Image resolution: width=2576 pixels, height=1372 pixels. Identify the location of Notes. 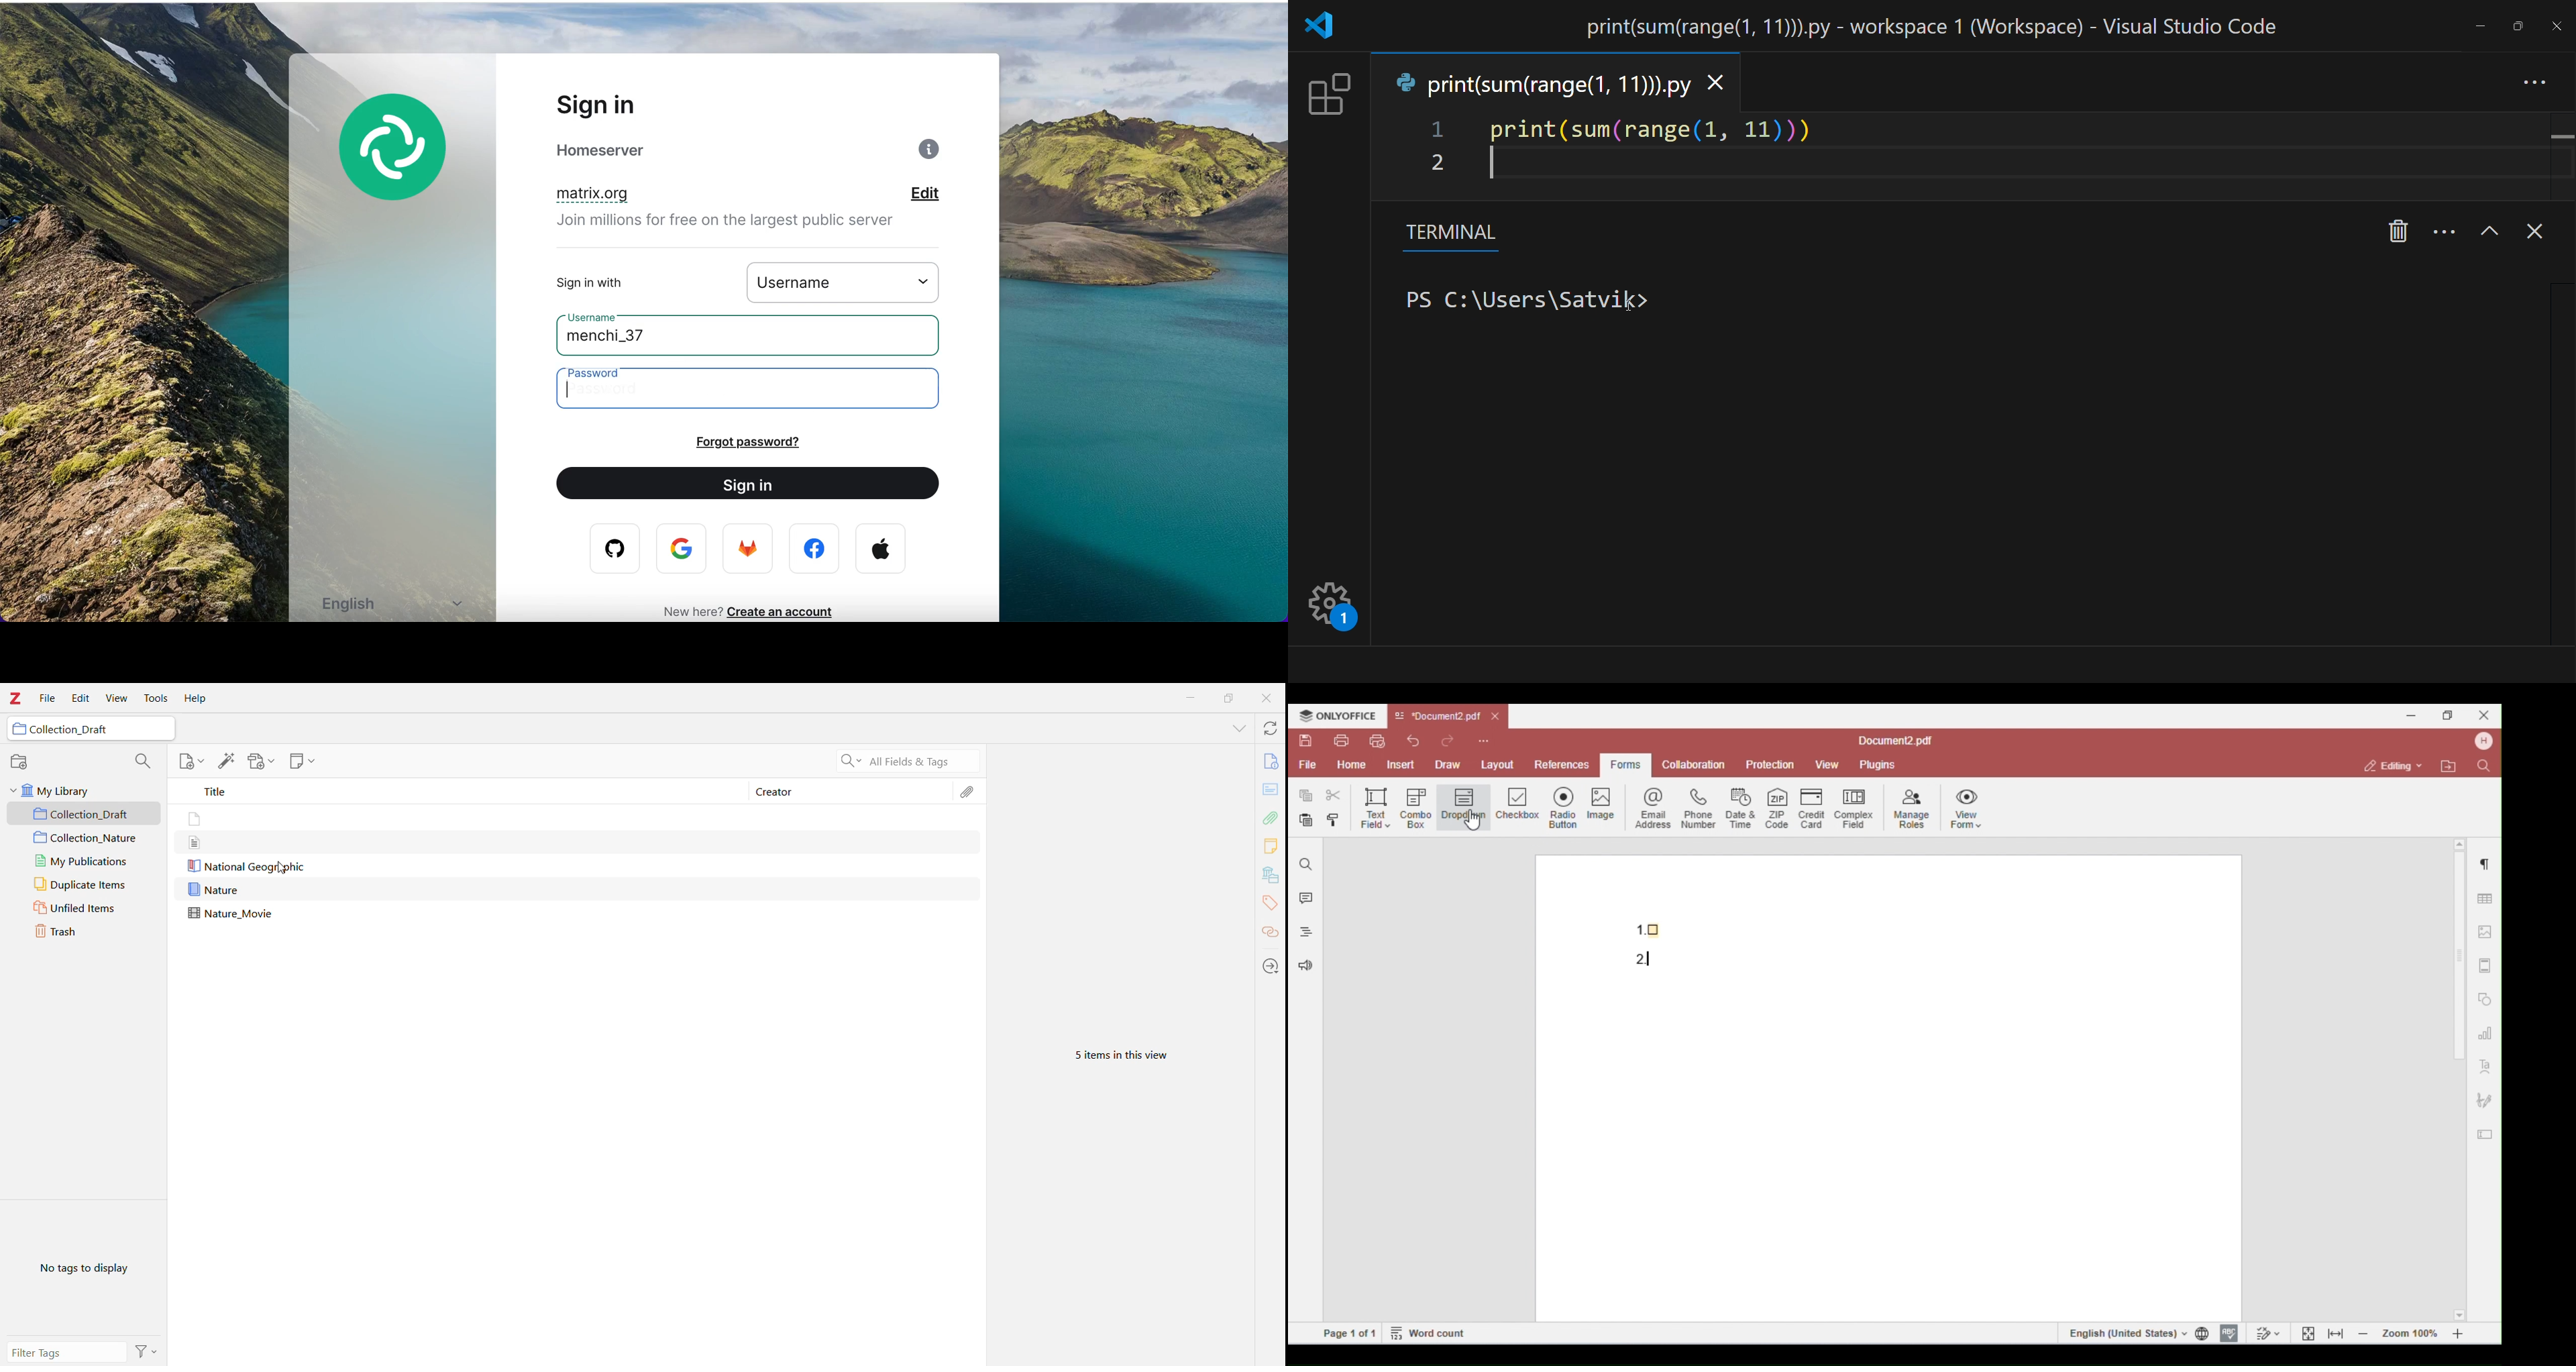
(1271, 845).